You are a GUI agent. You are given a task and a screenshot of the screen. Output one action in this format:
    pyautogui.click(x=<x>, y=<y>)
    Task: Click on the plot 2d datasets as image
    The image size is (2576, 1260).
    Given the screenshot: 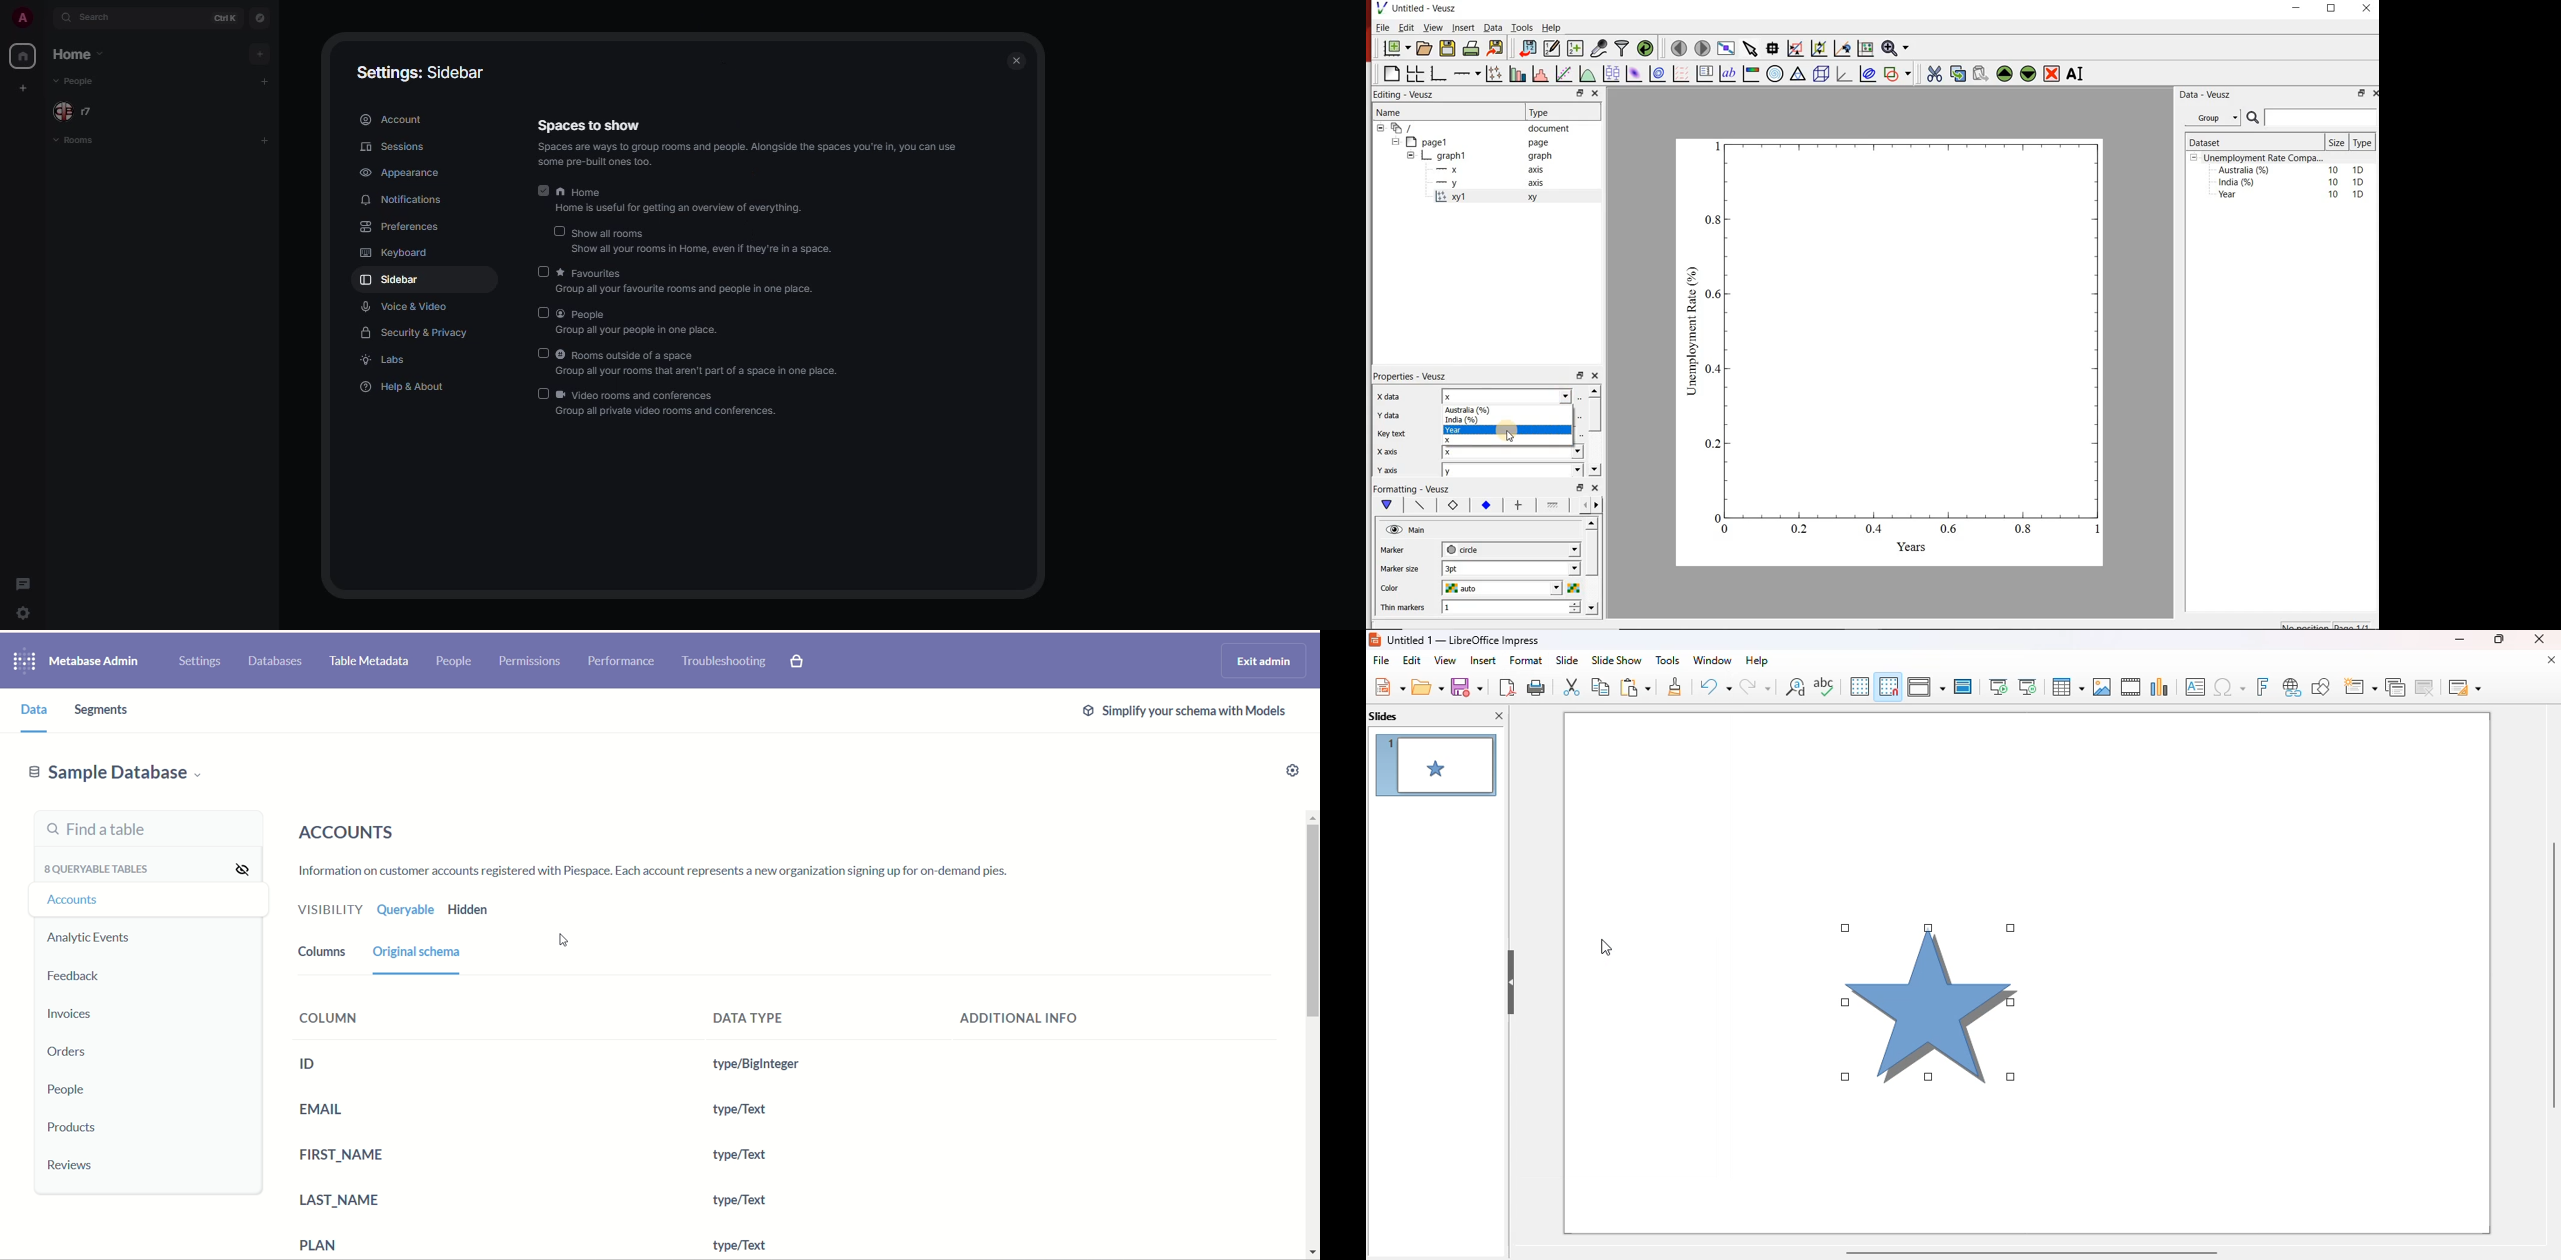 What is the action you would take?
    pyautogui.click(x=1634, y=74)
    